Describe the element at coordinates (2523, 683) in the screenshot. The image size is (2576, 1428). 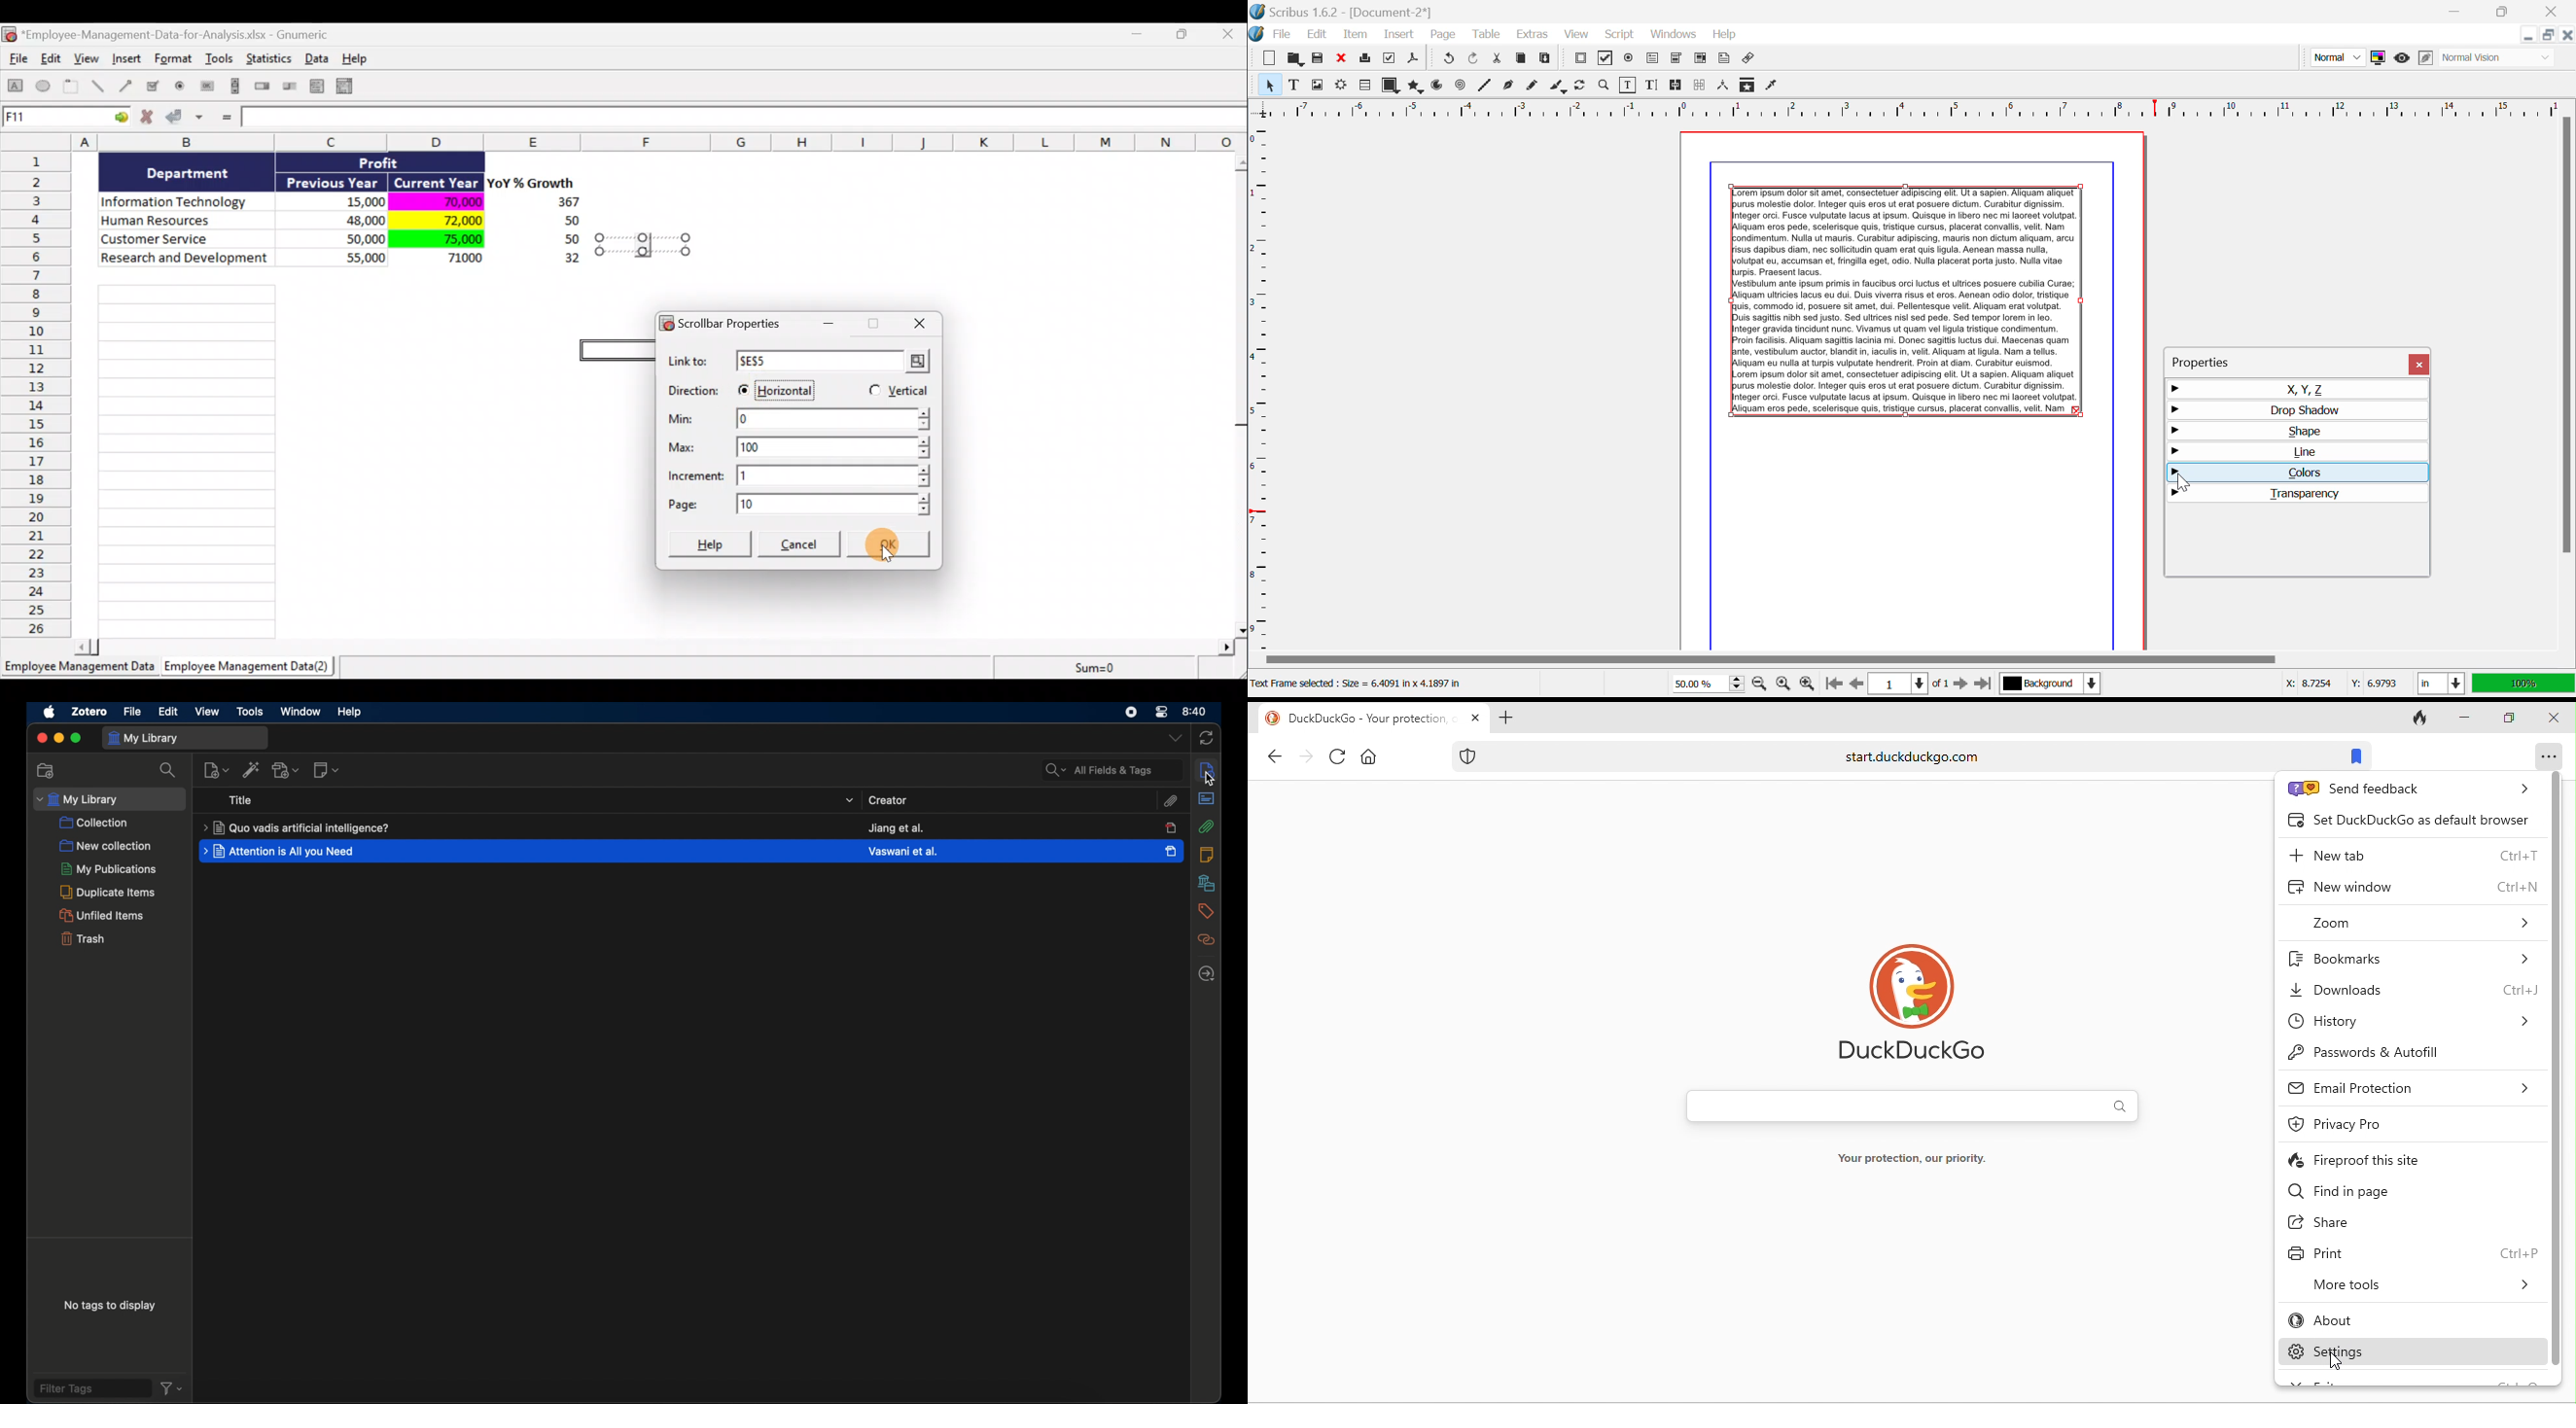
I see `Display Appearance` at that location.